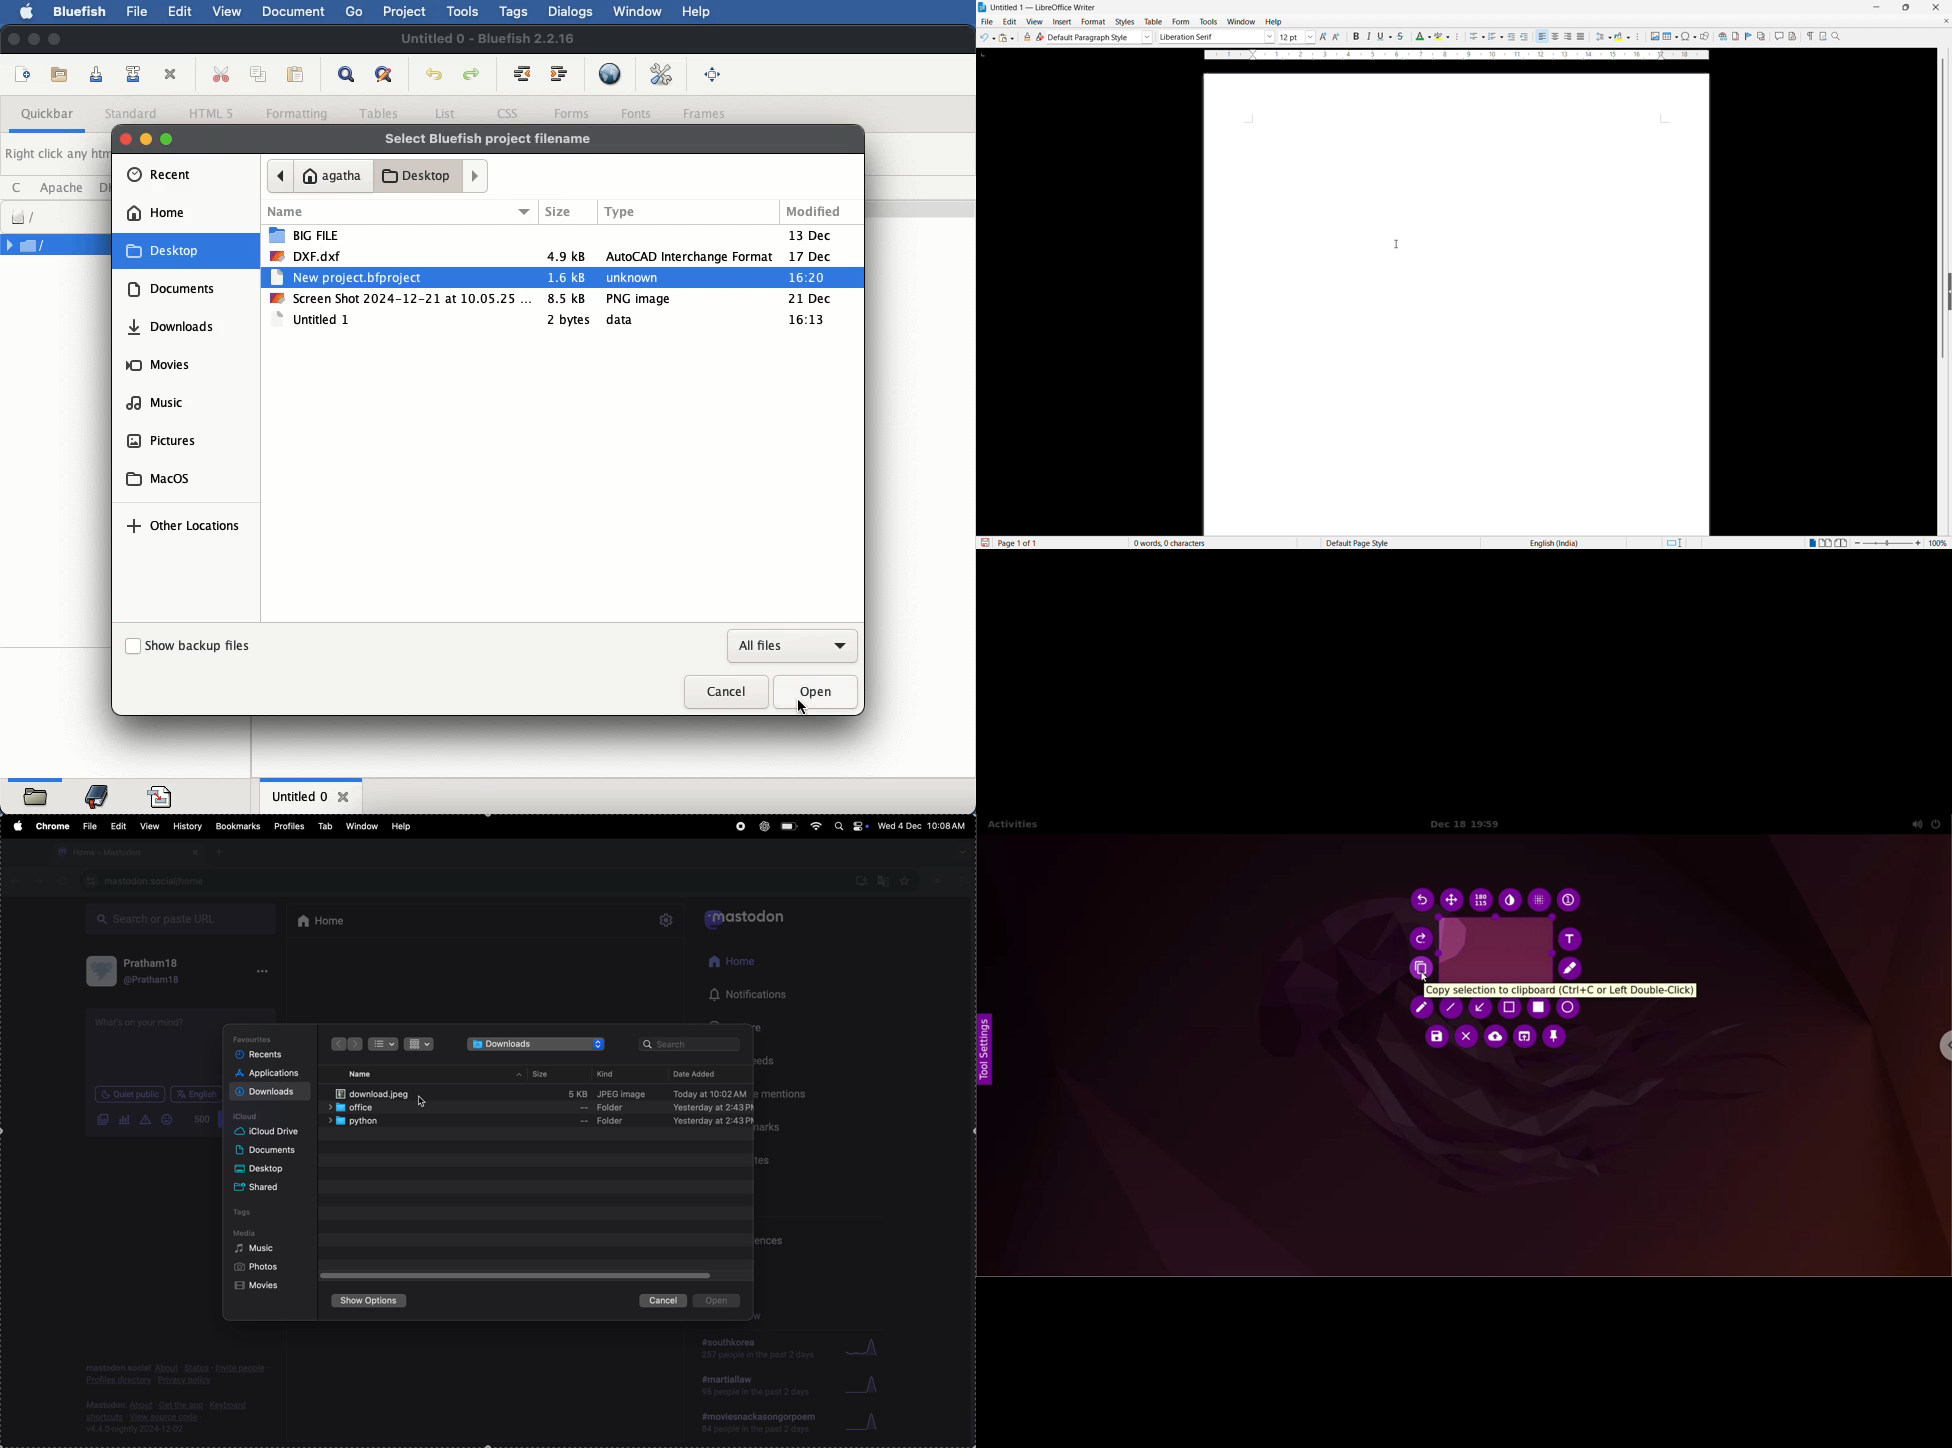  I want to click on Close , so click(1935, 7).